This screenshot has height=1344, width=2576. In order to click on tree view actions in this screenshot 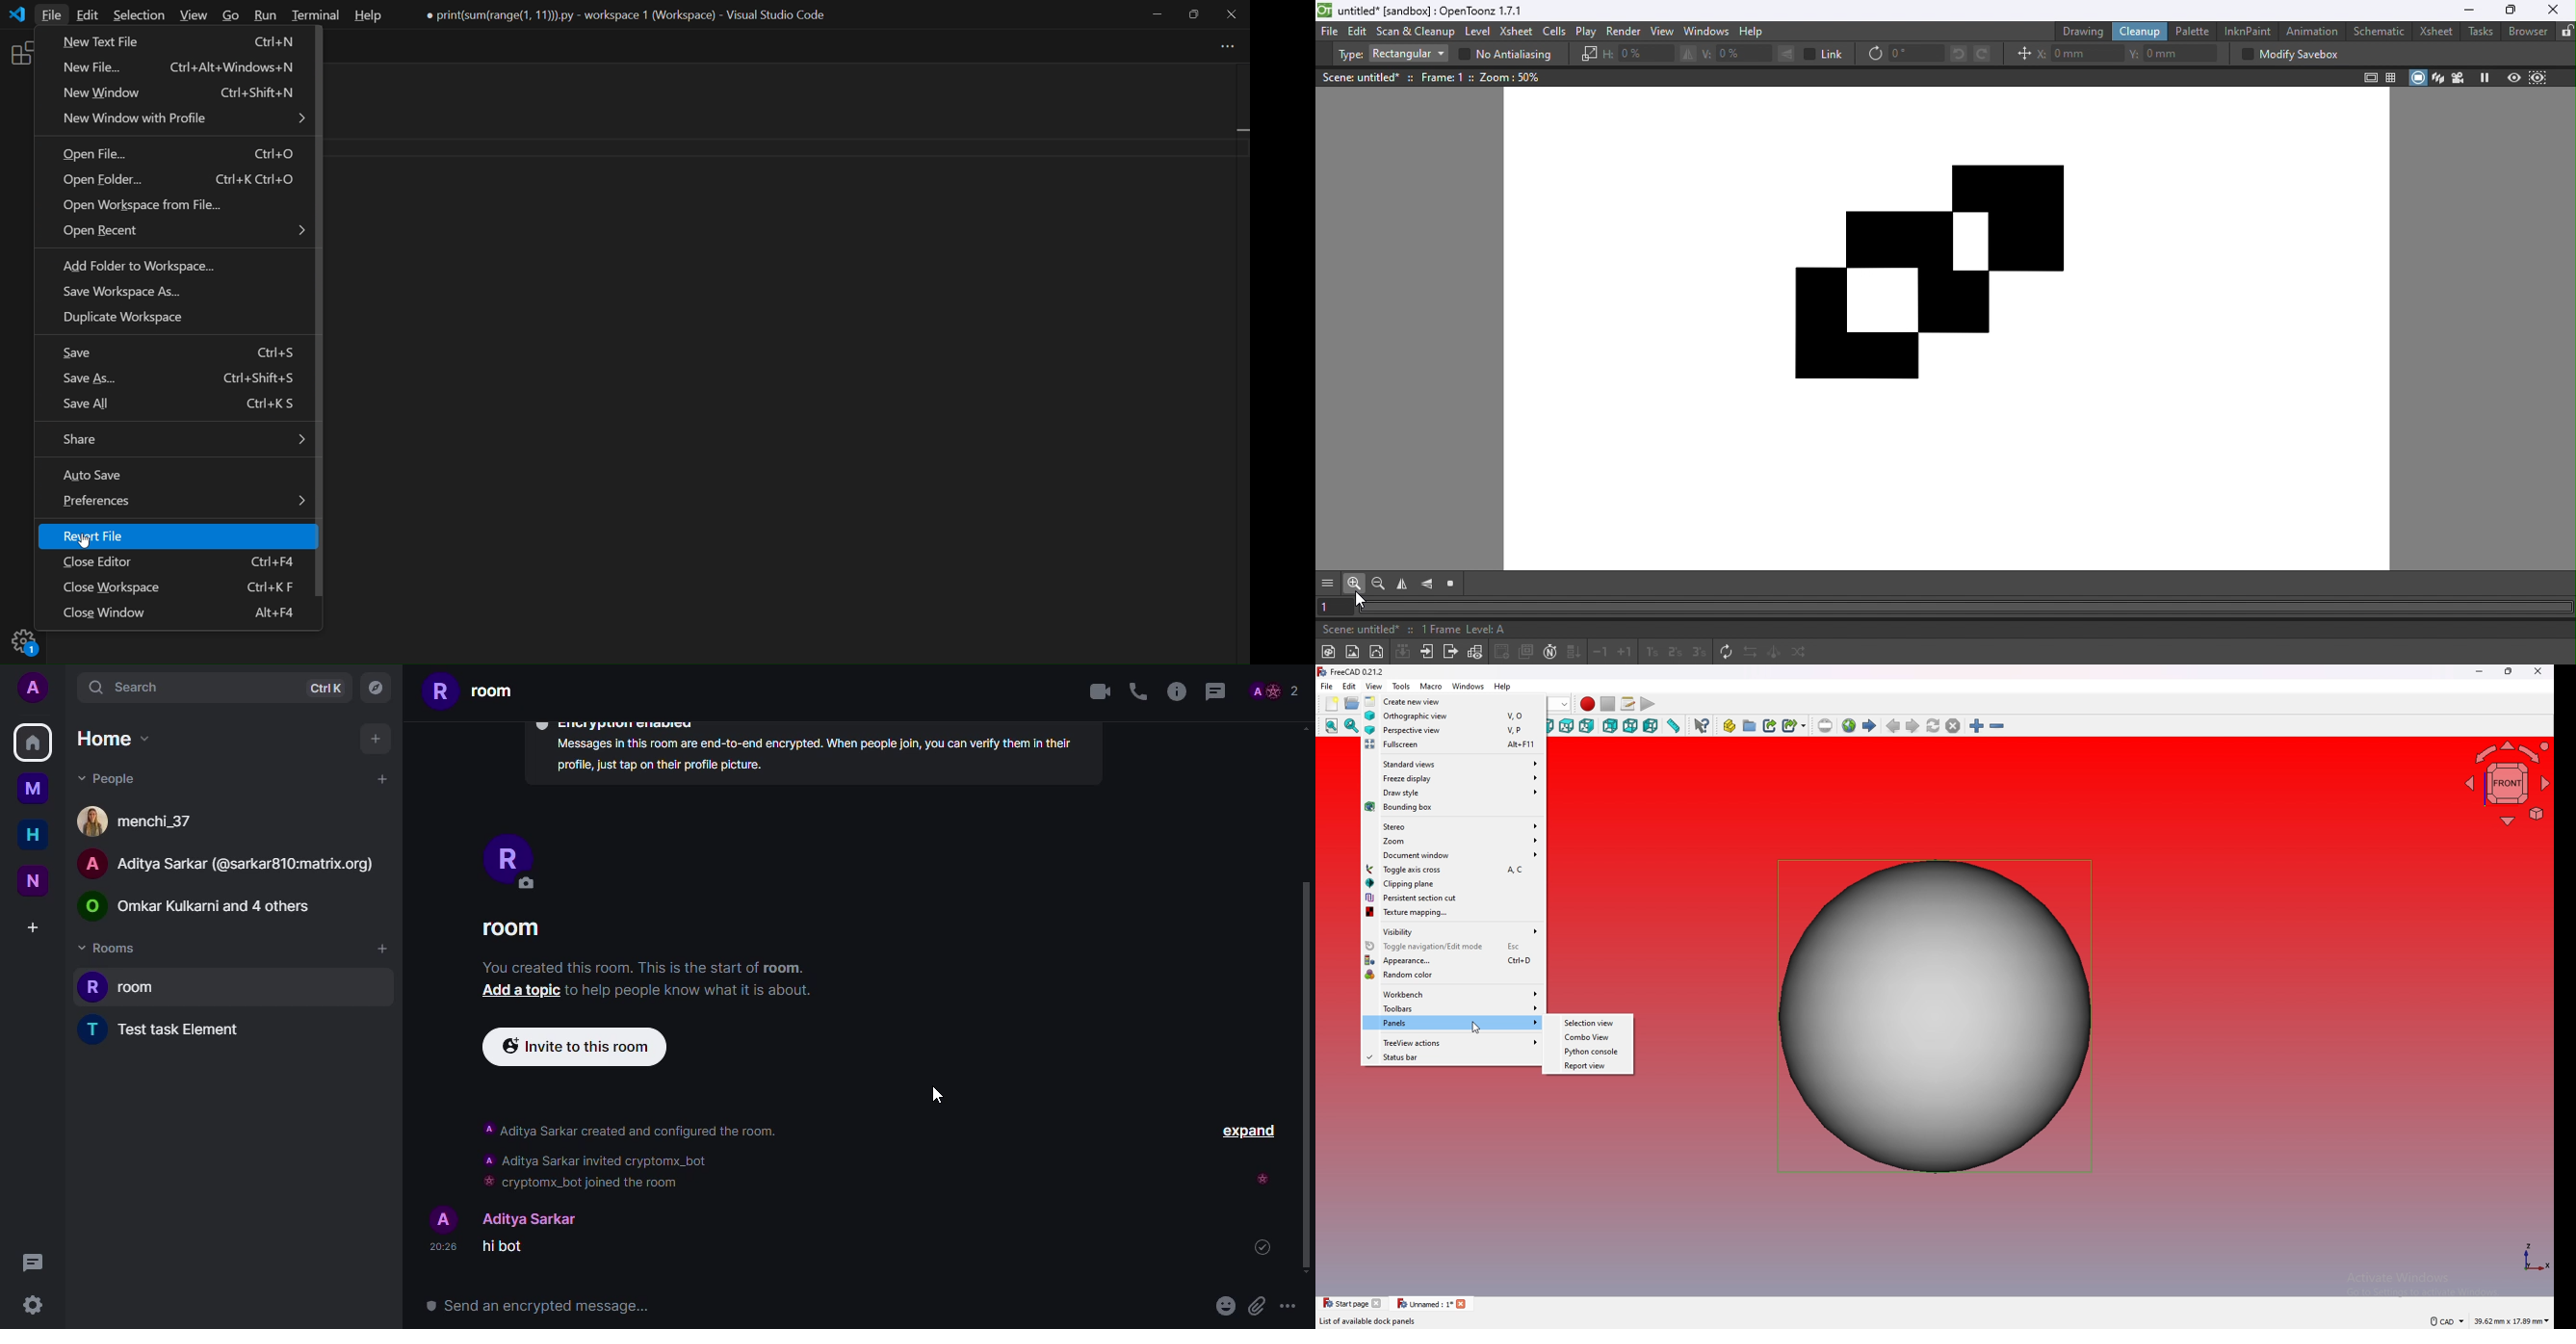, I will do `click(1452, 1042)`.